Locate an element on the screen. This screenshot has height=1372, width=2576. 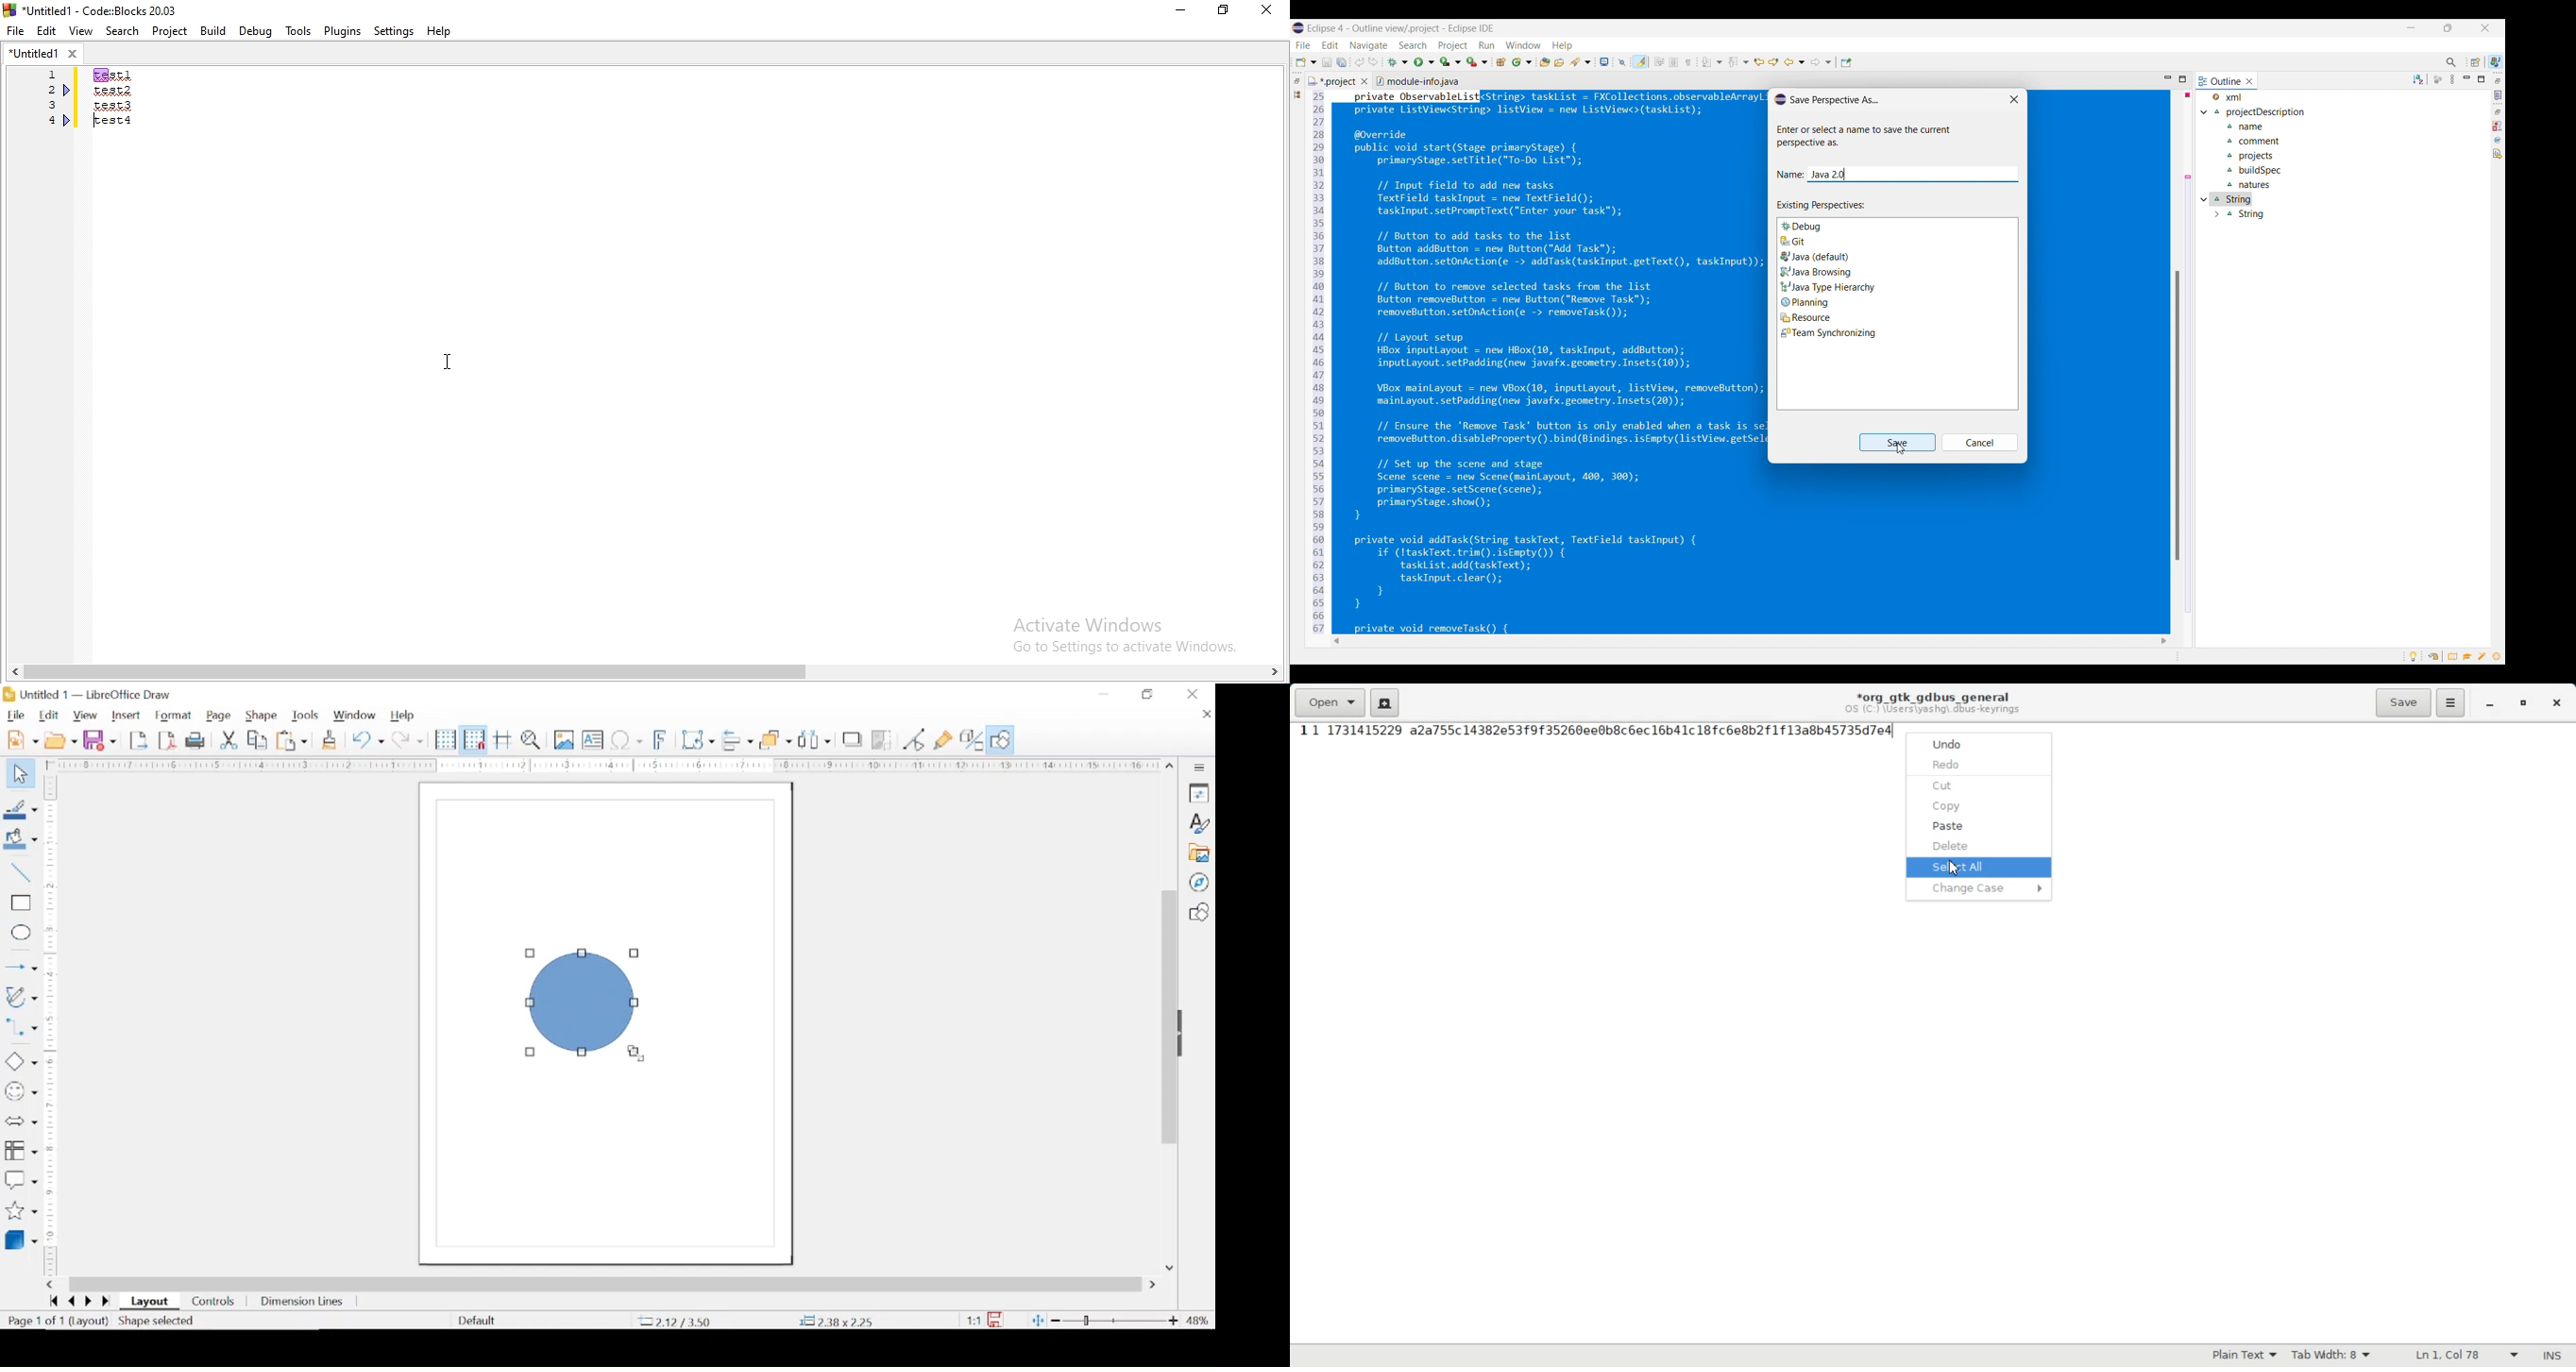
go backward is located at coordinates (51, 1302).